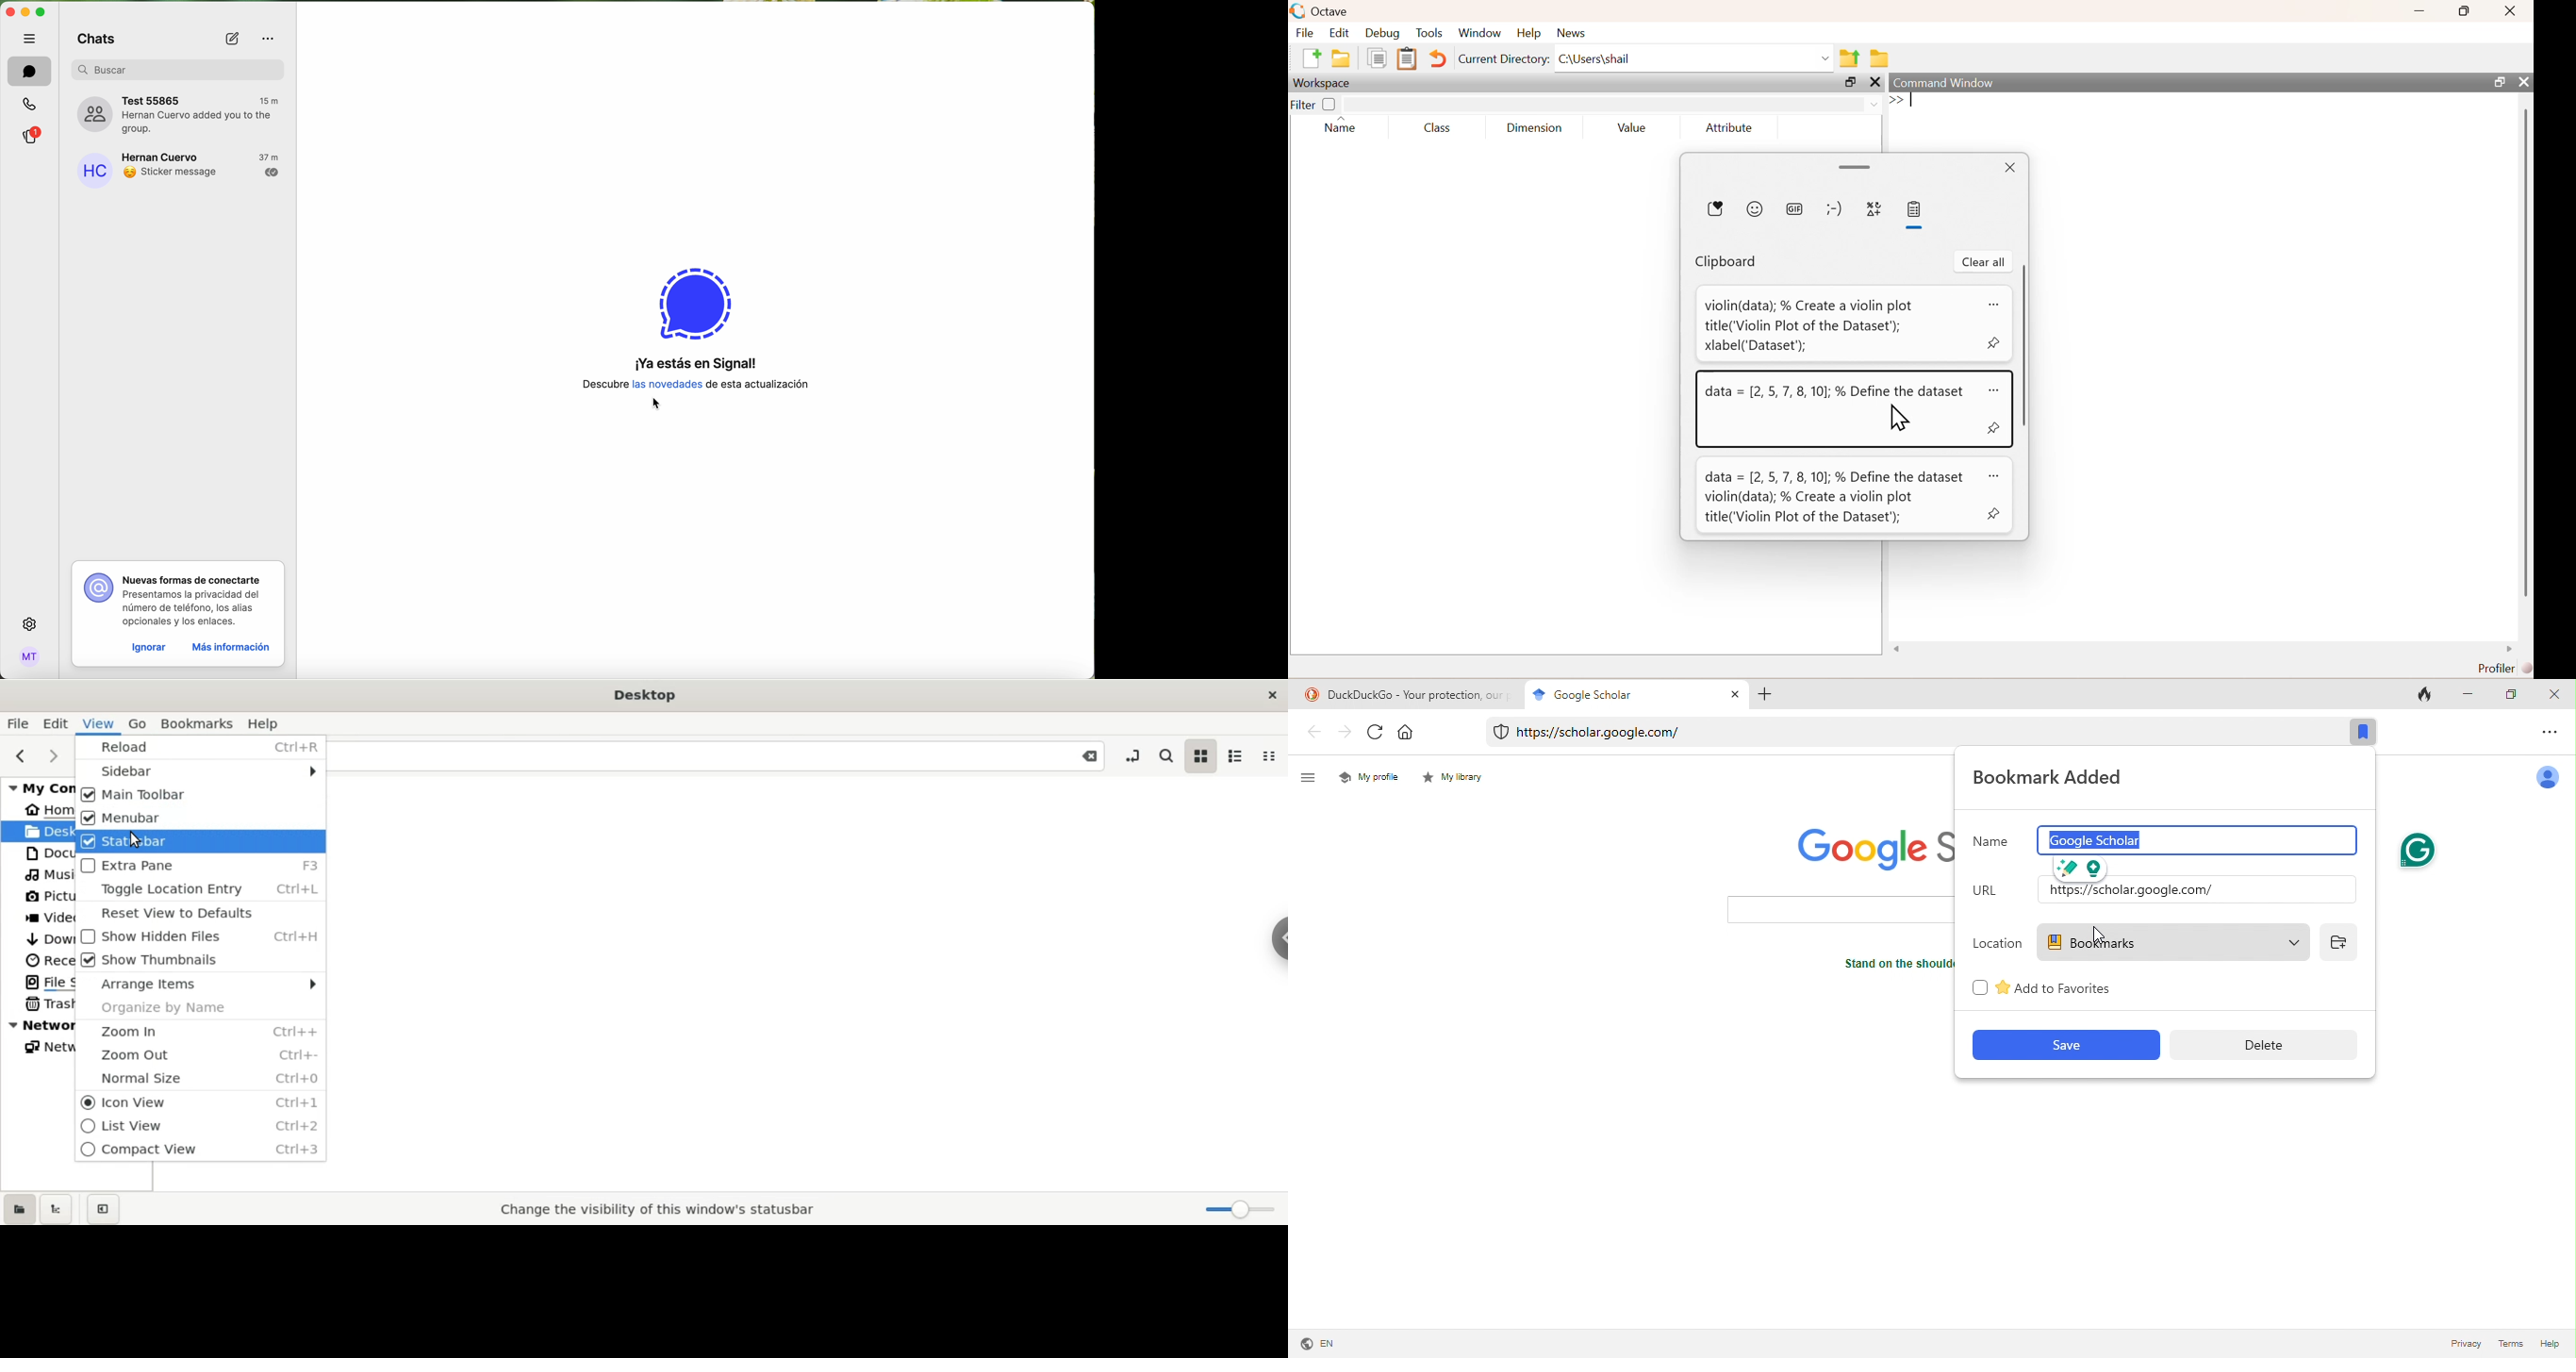 The height and width of the screenshot is (1372, 2576). What do you see at coordinates (1716, 208) in the screenshot?
I see `Favourites ` at bounding box center [1716, 208].